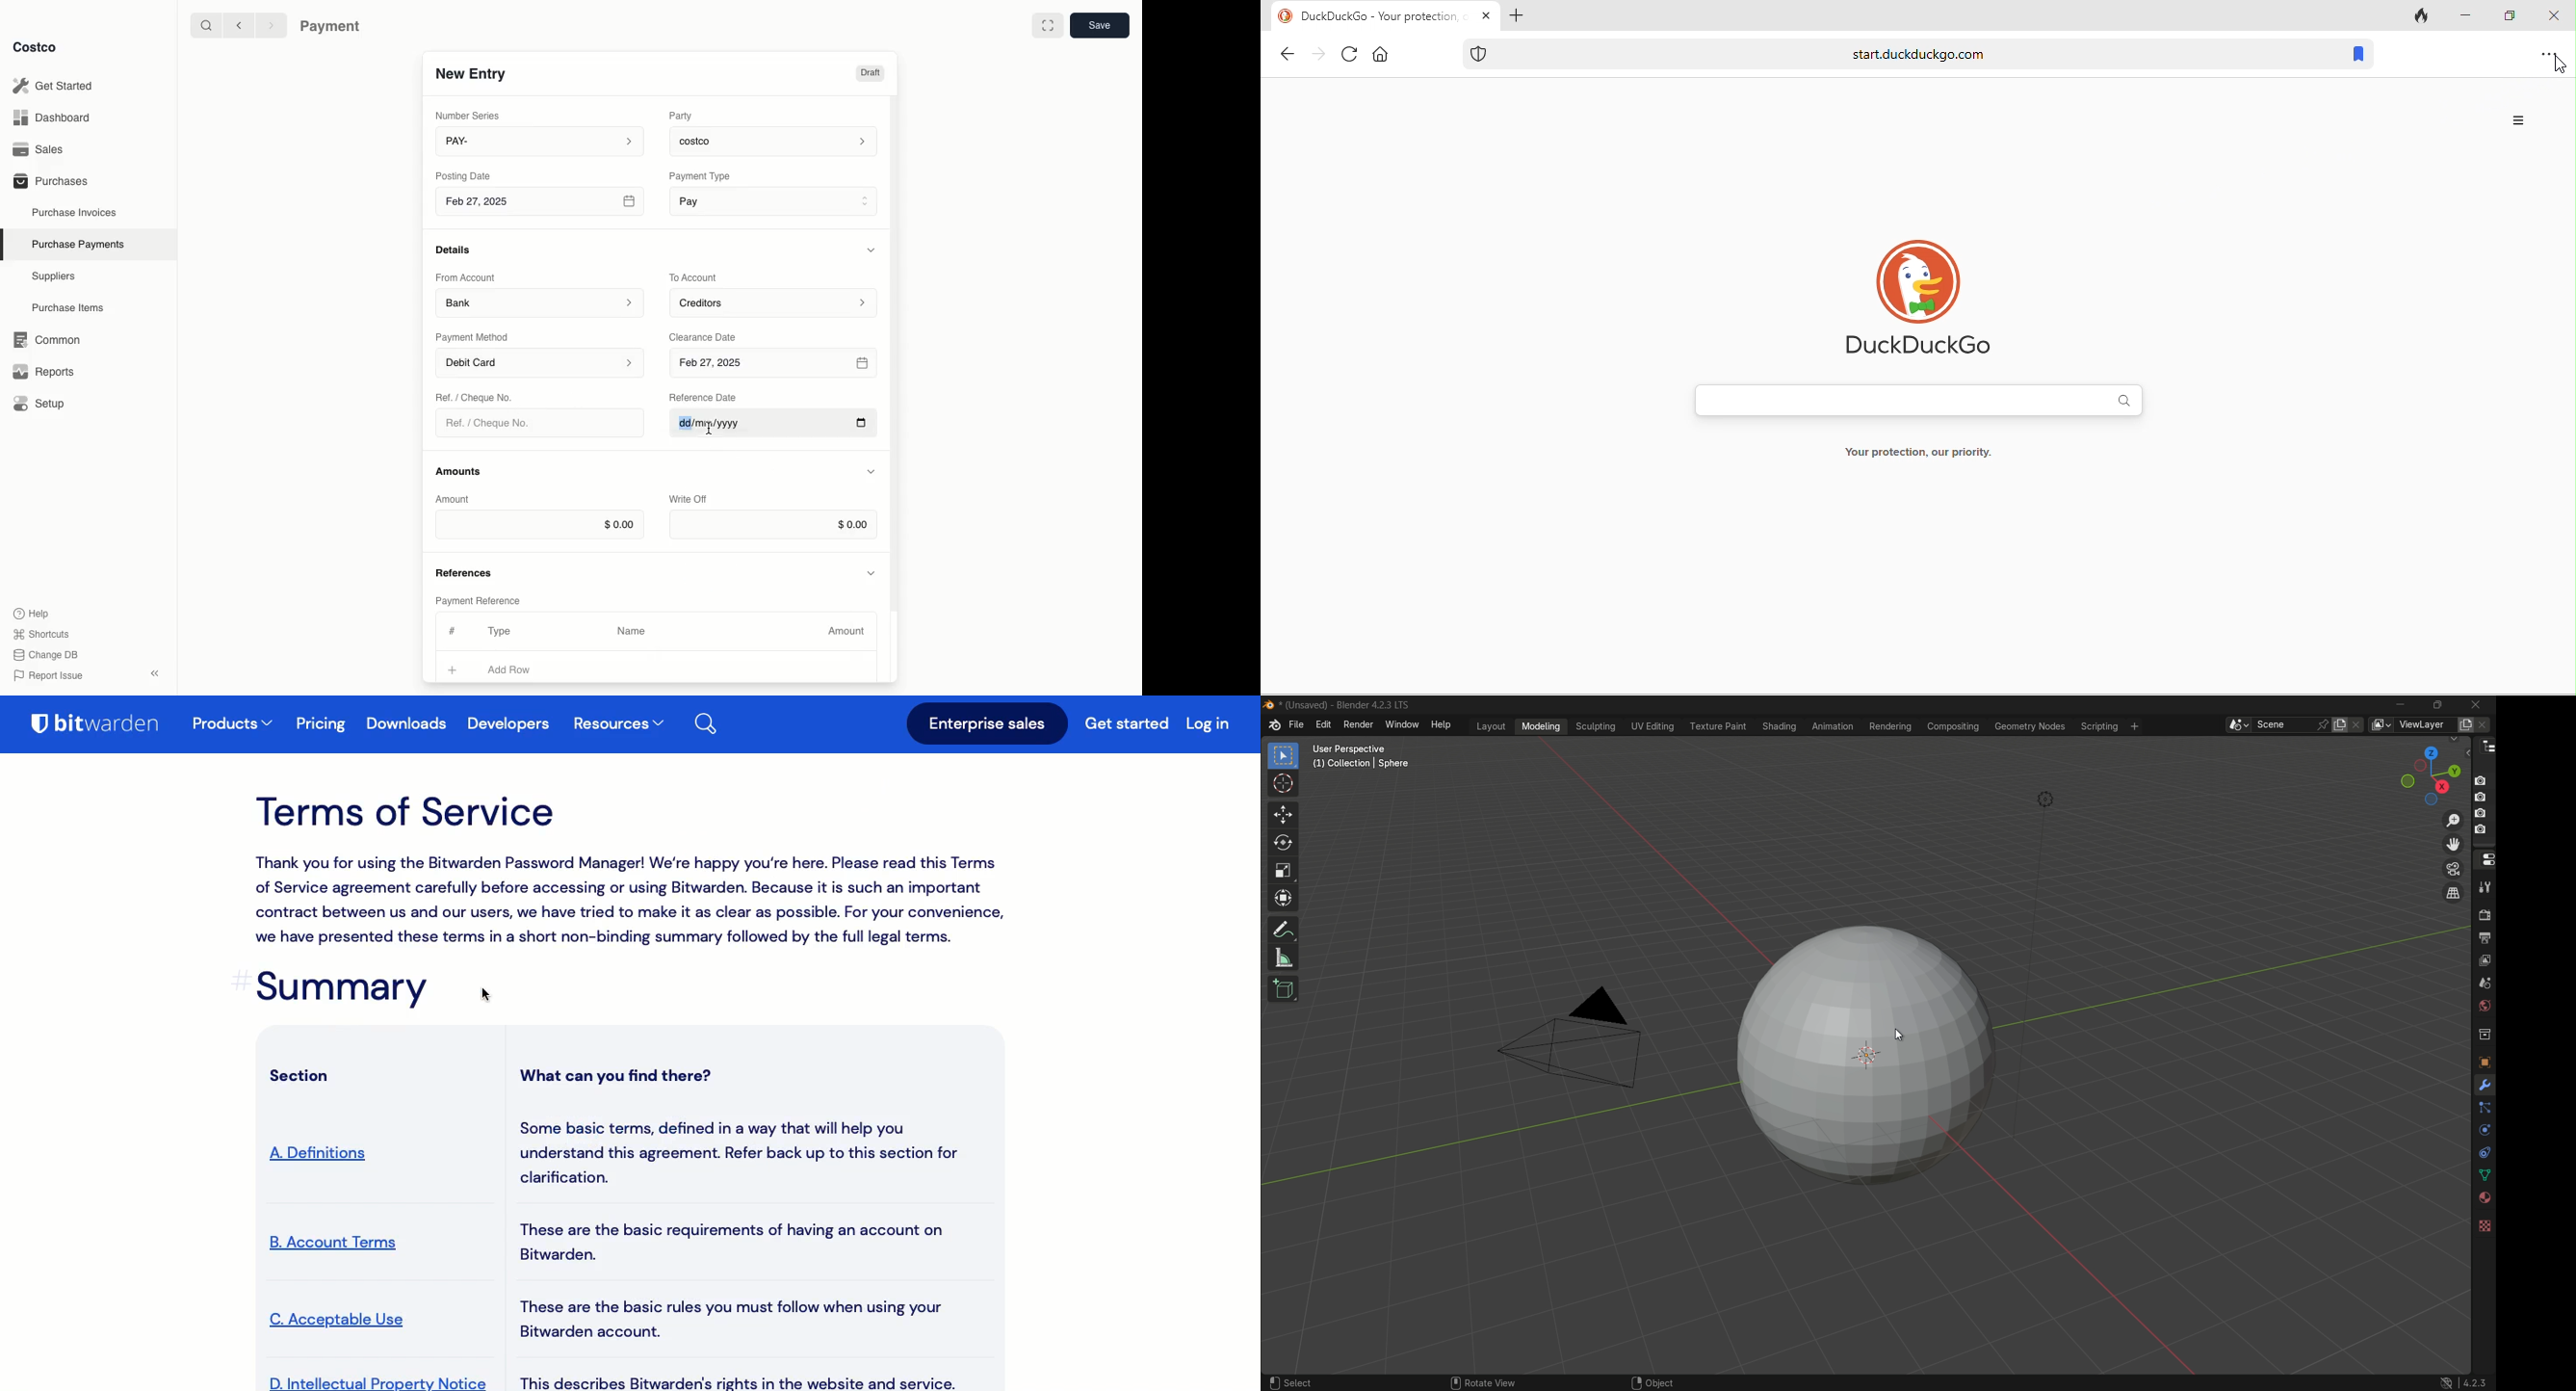 The height and width of the screenshot is (1400, 2576). I want to click on Purchase Items, so click(70, 308).